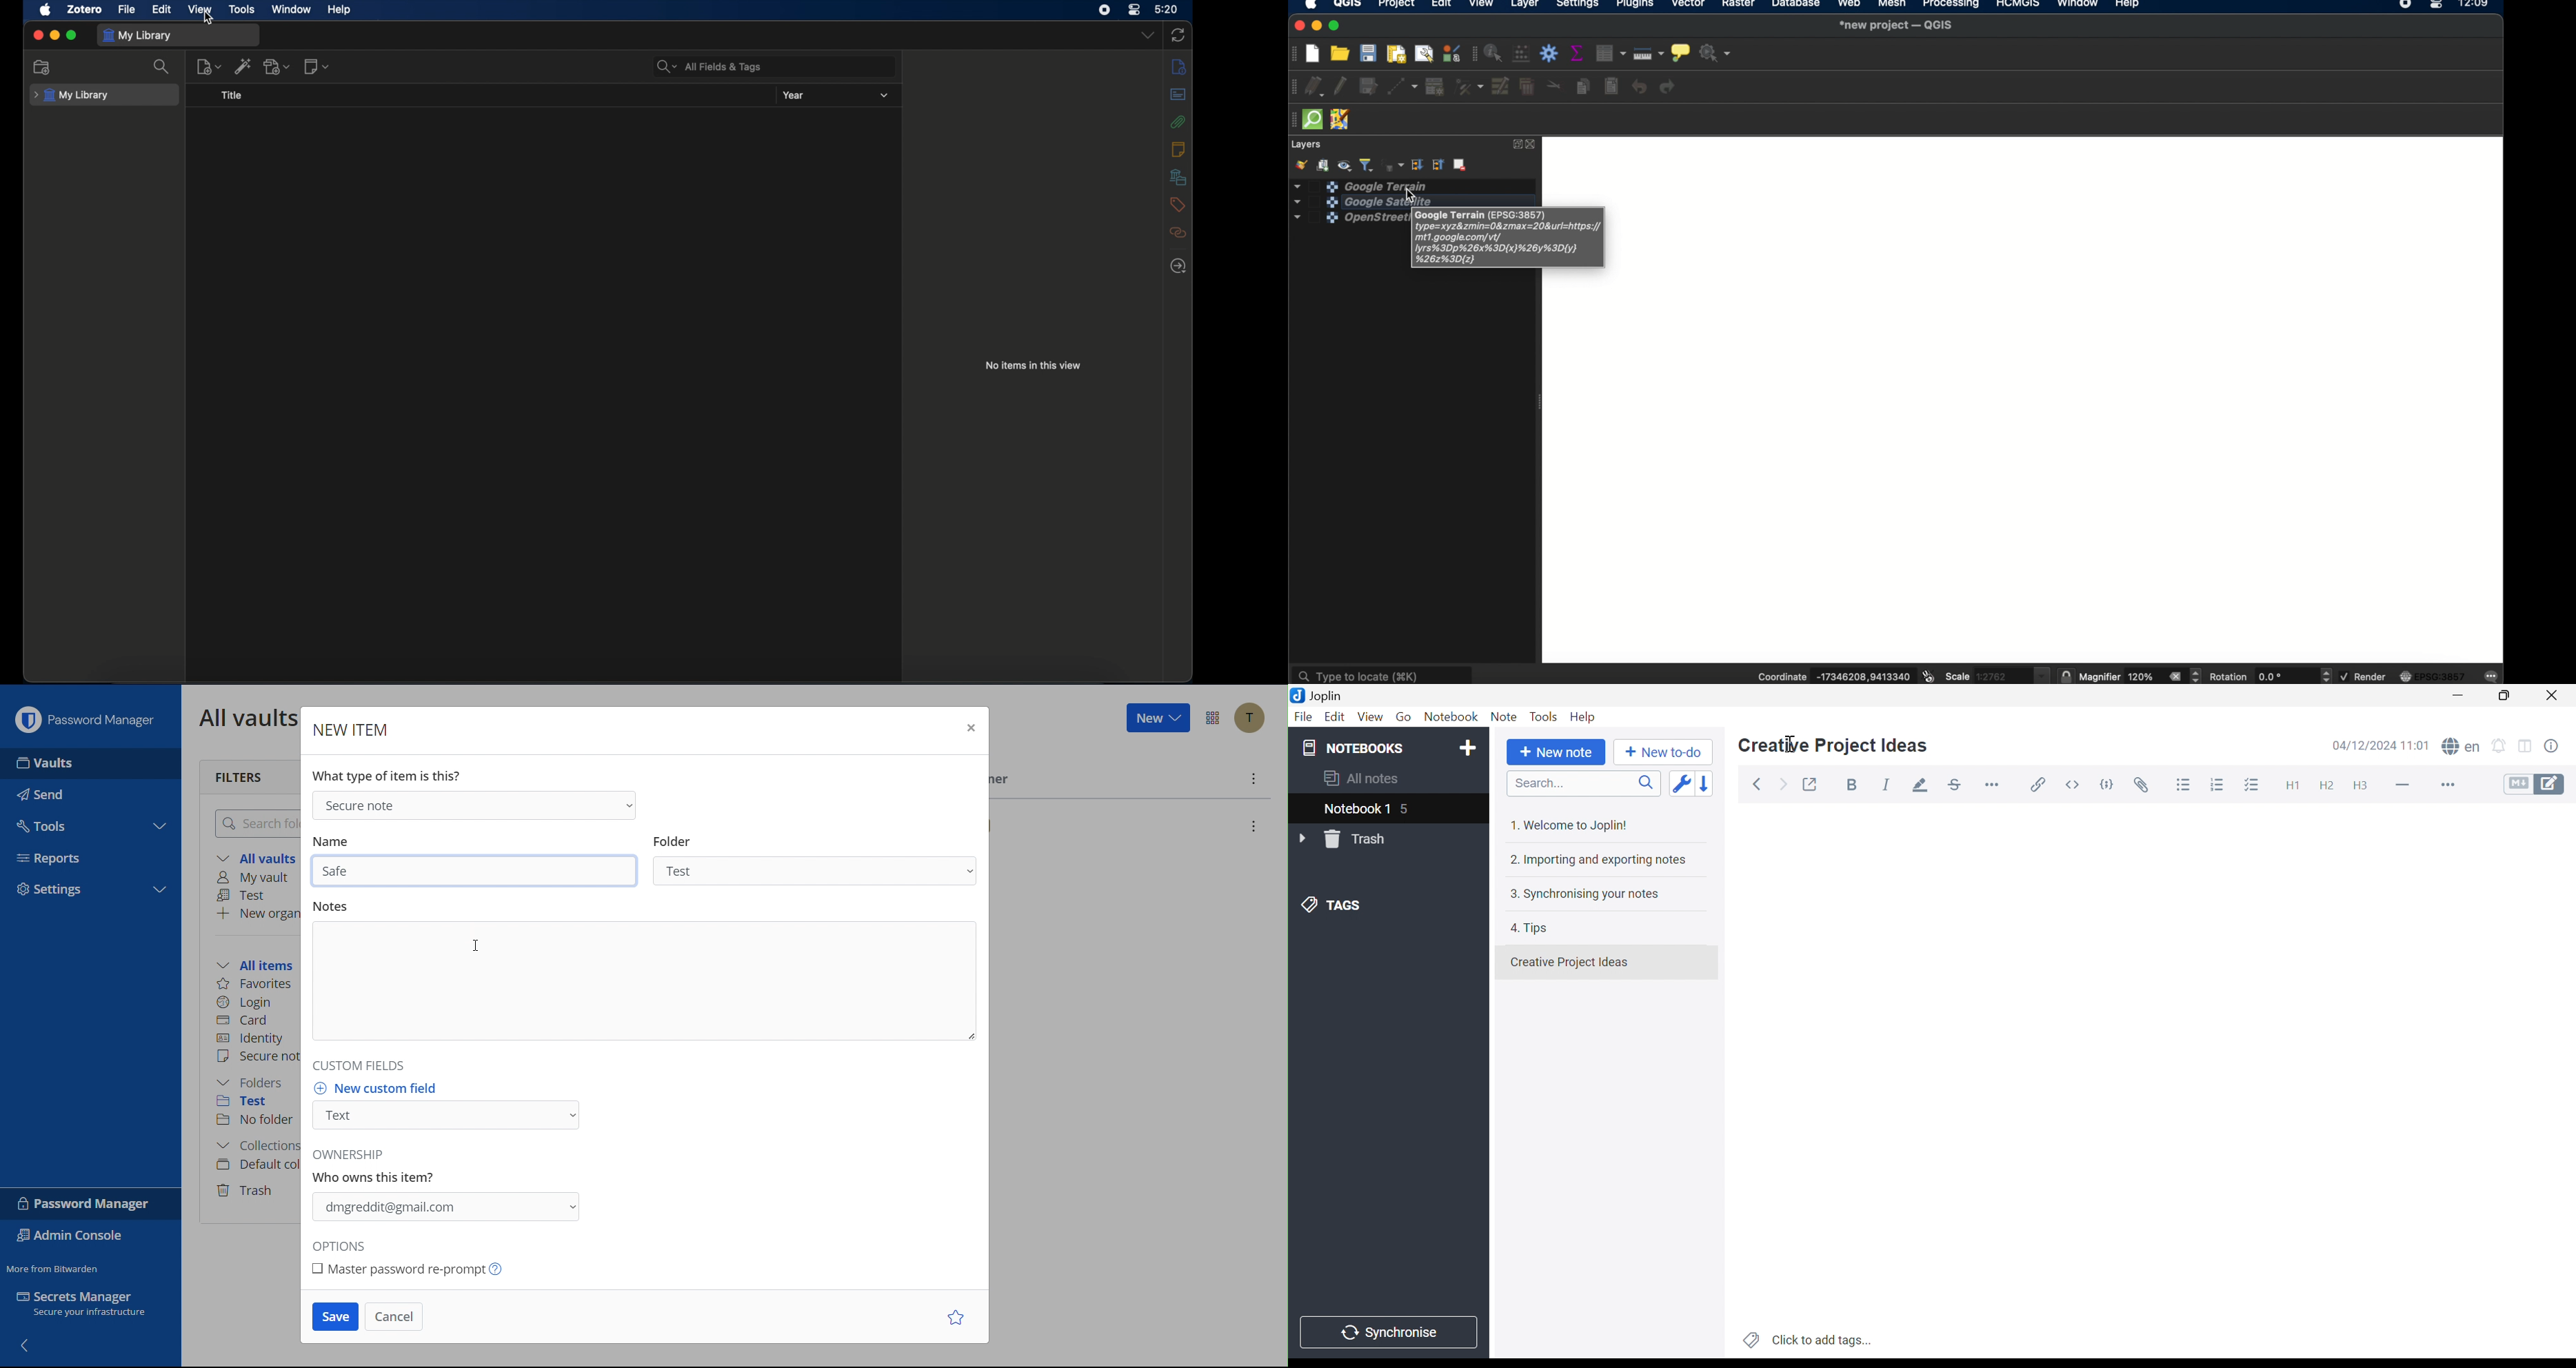 This screenshot has height=1372, width=2576. Describe the element at coordinates (1587, 895) in the screenshot. I see `3. Synchronising your notes` at that location.